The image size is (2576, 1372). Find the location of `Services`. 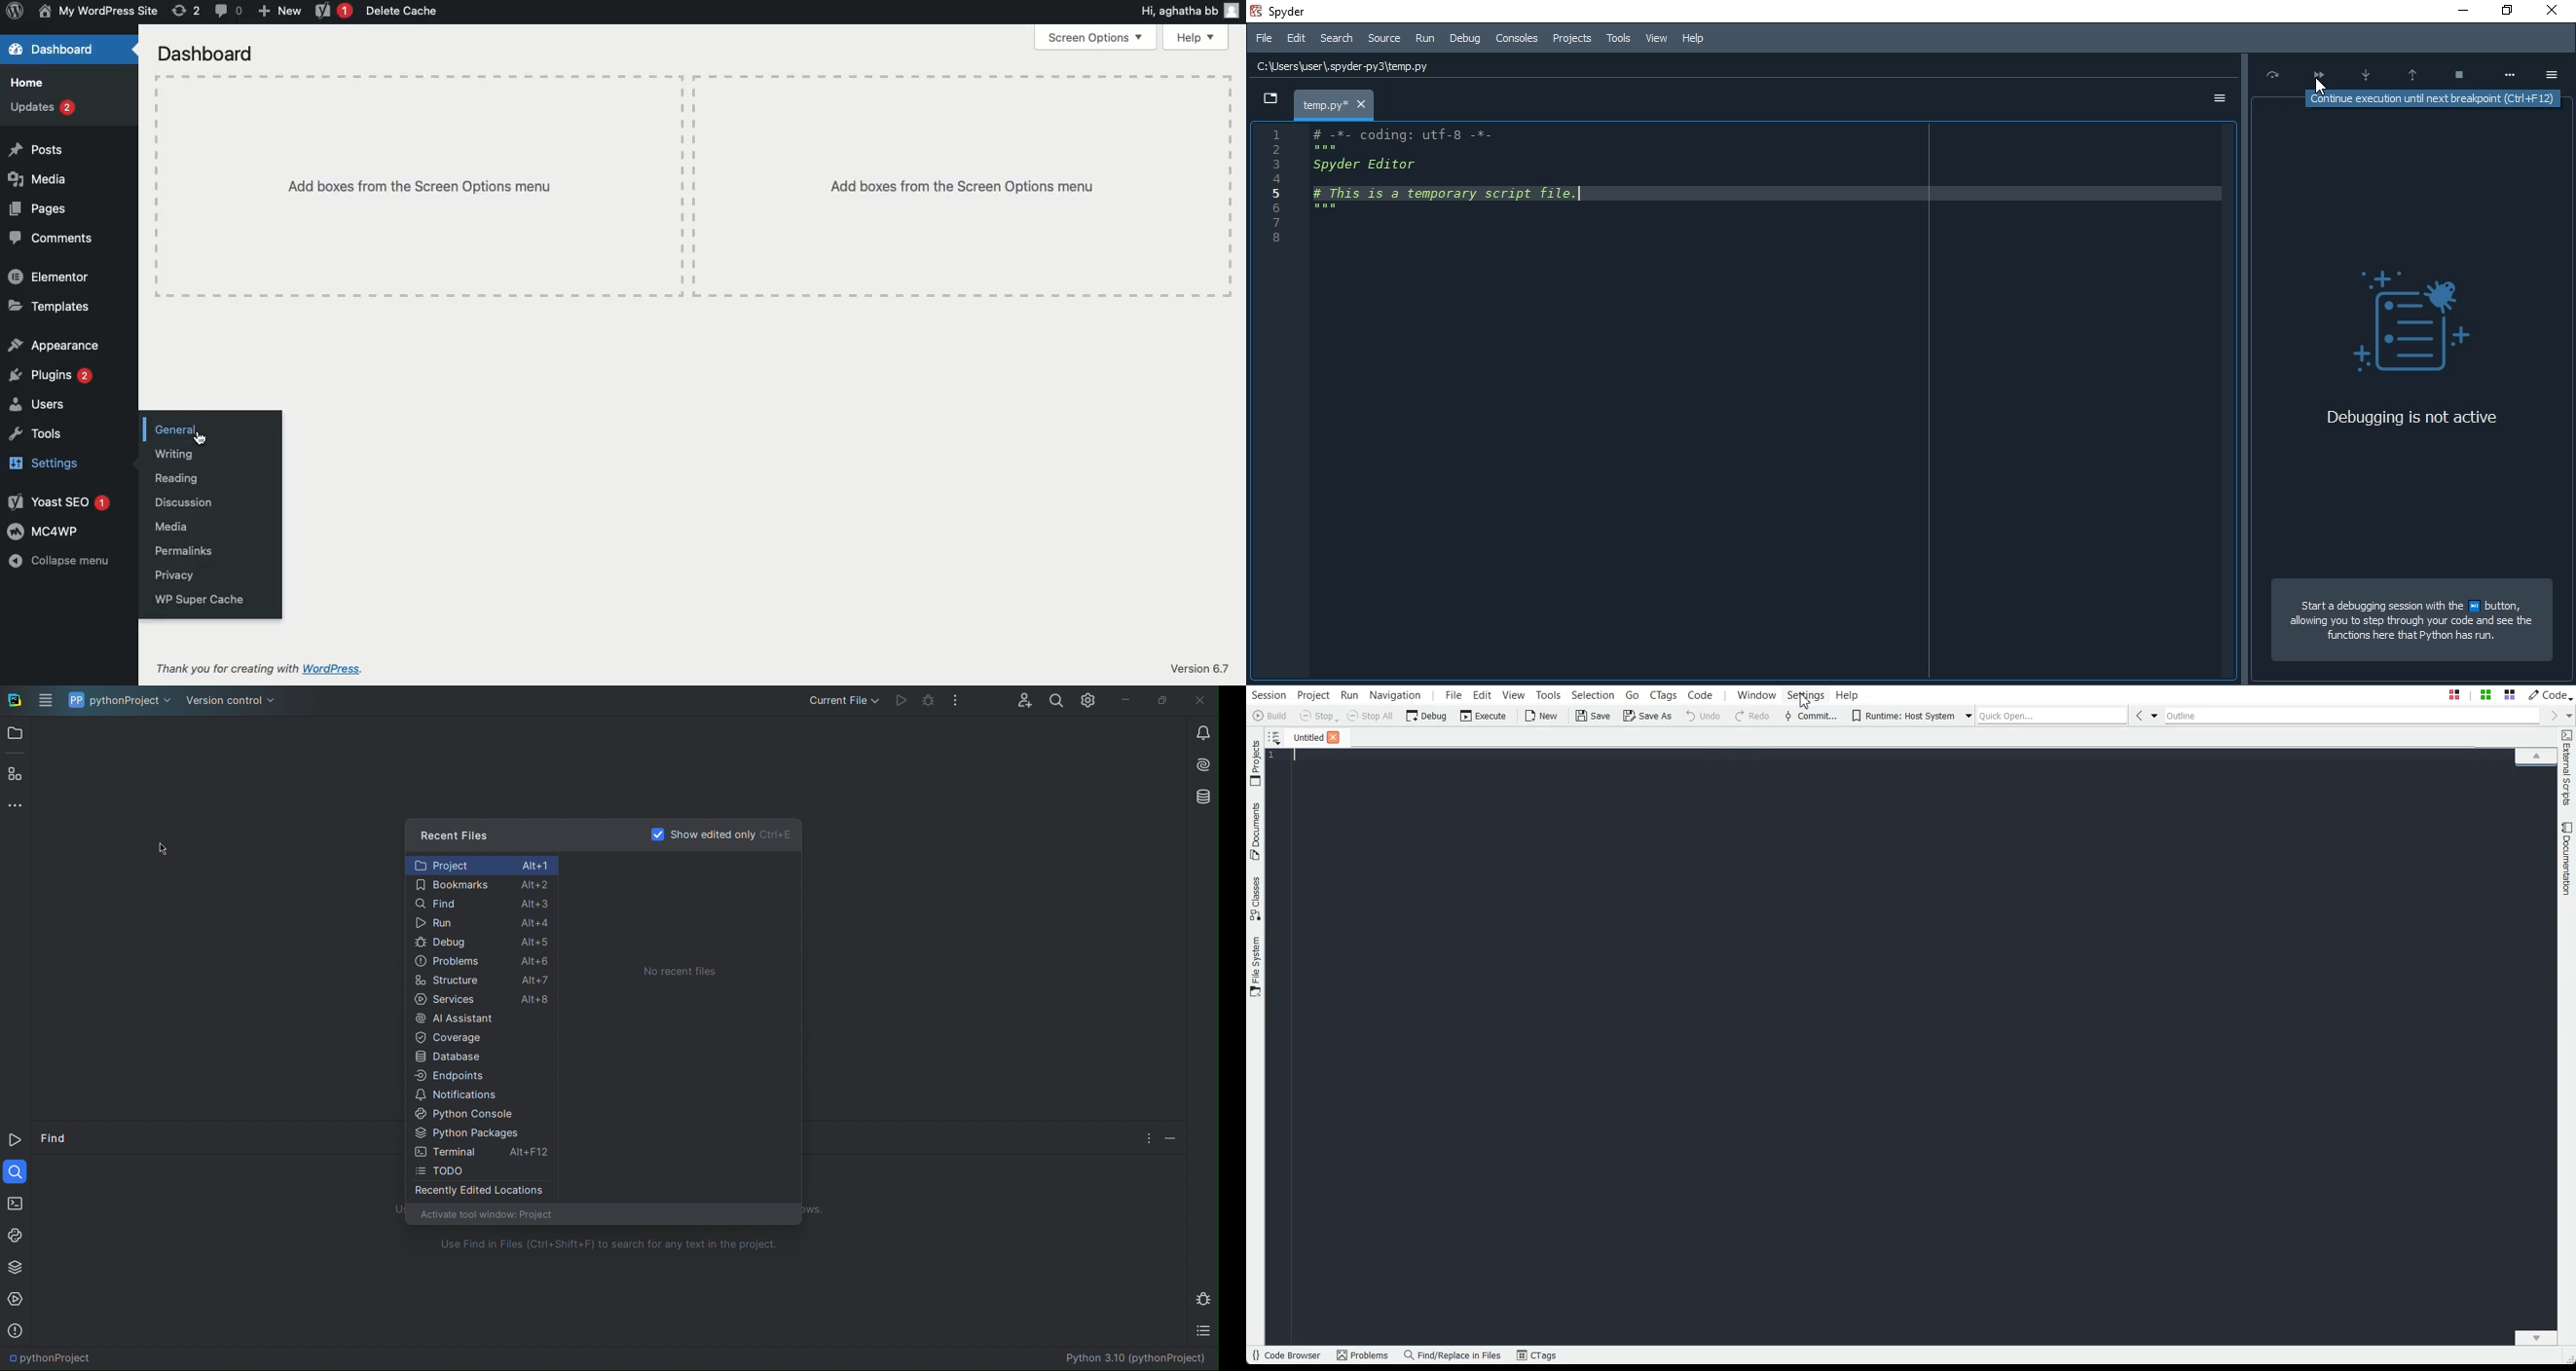

Services is located at coordinates (482, 1000).